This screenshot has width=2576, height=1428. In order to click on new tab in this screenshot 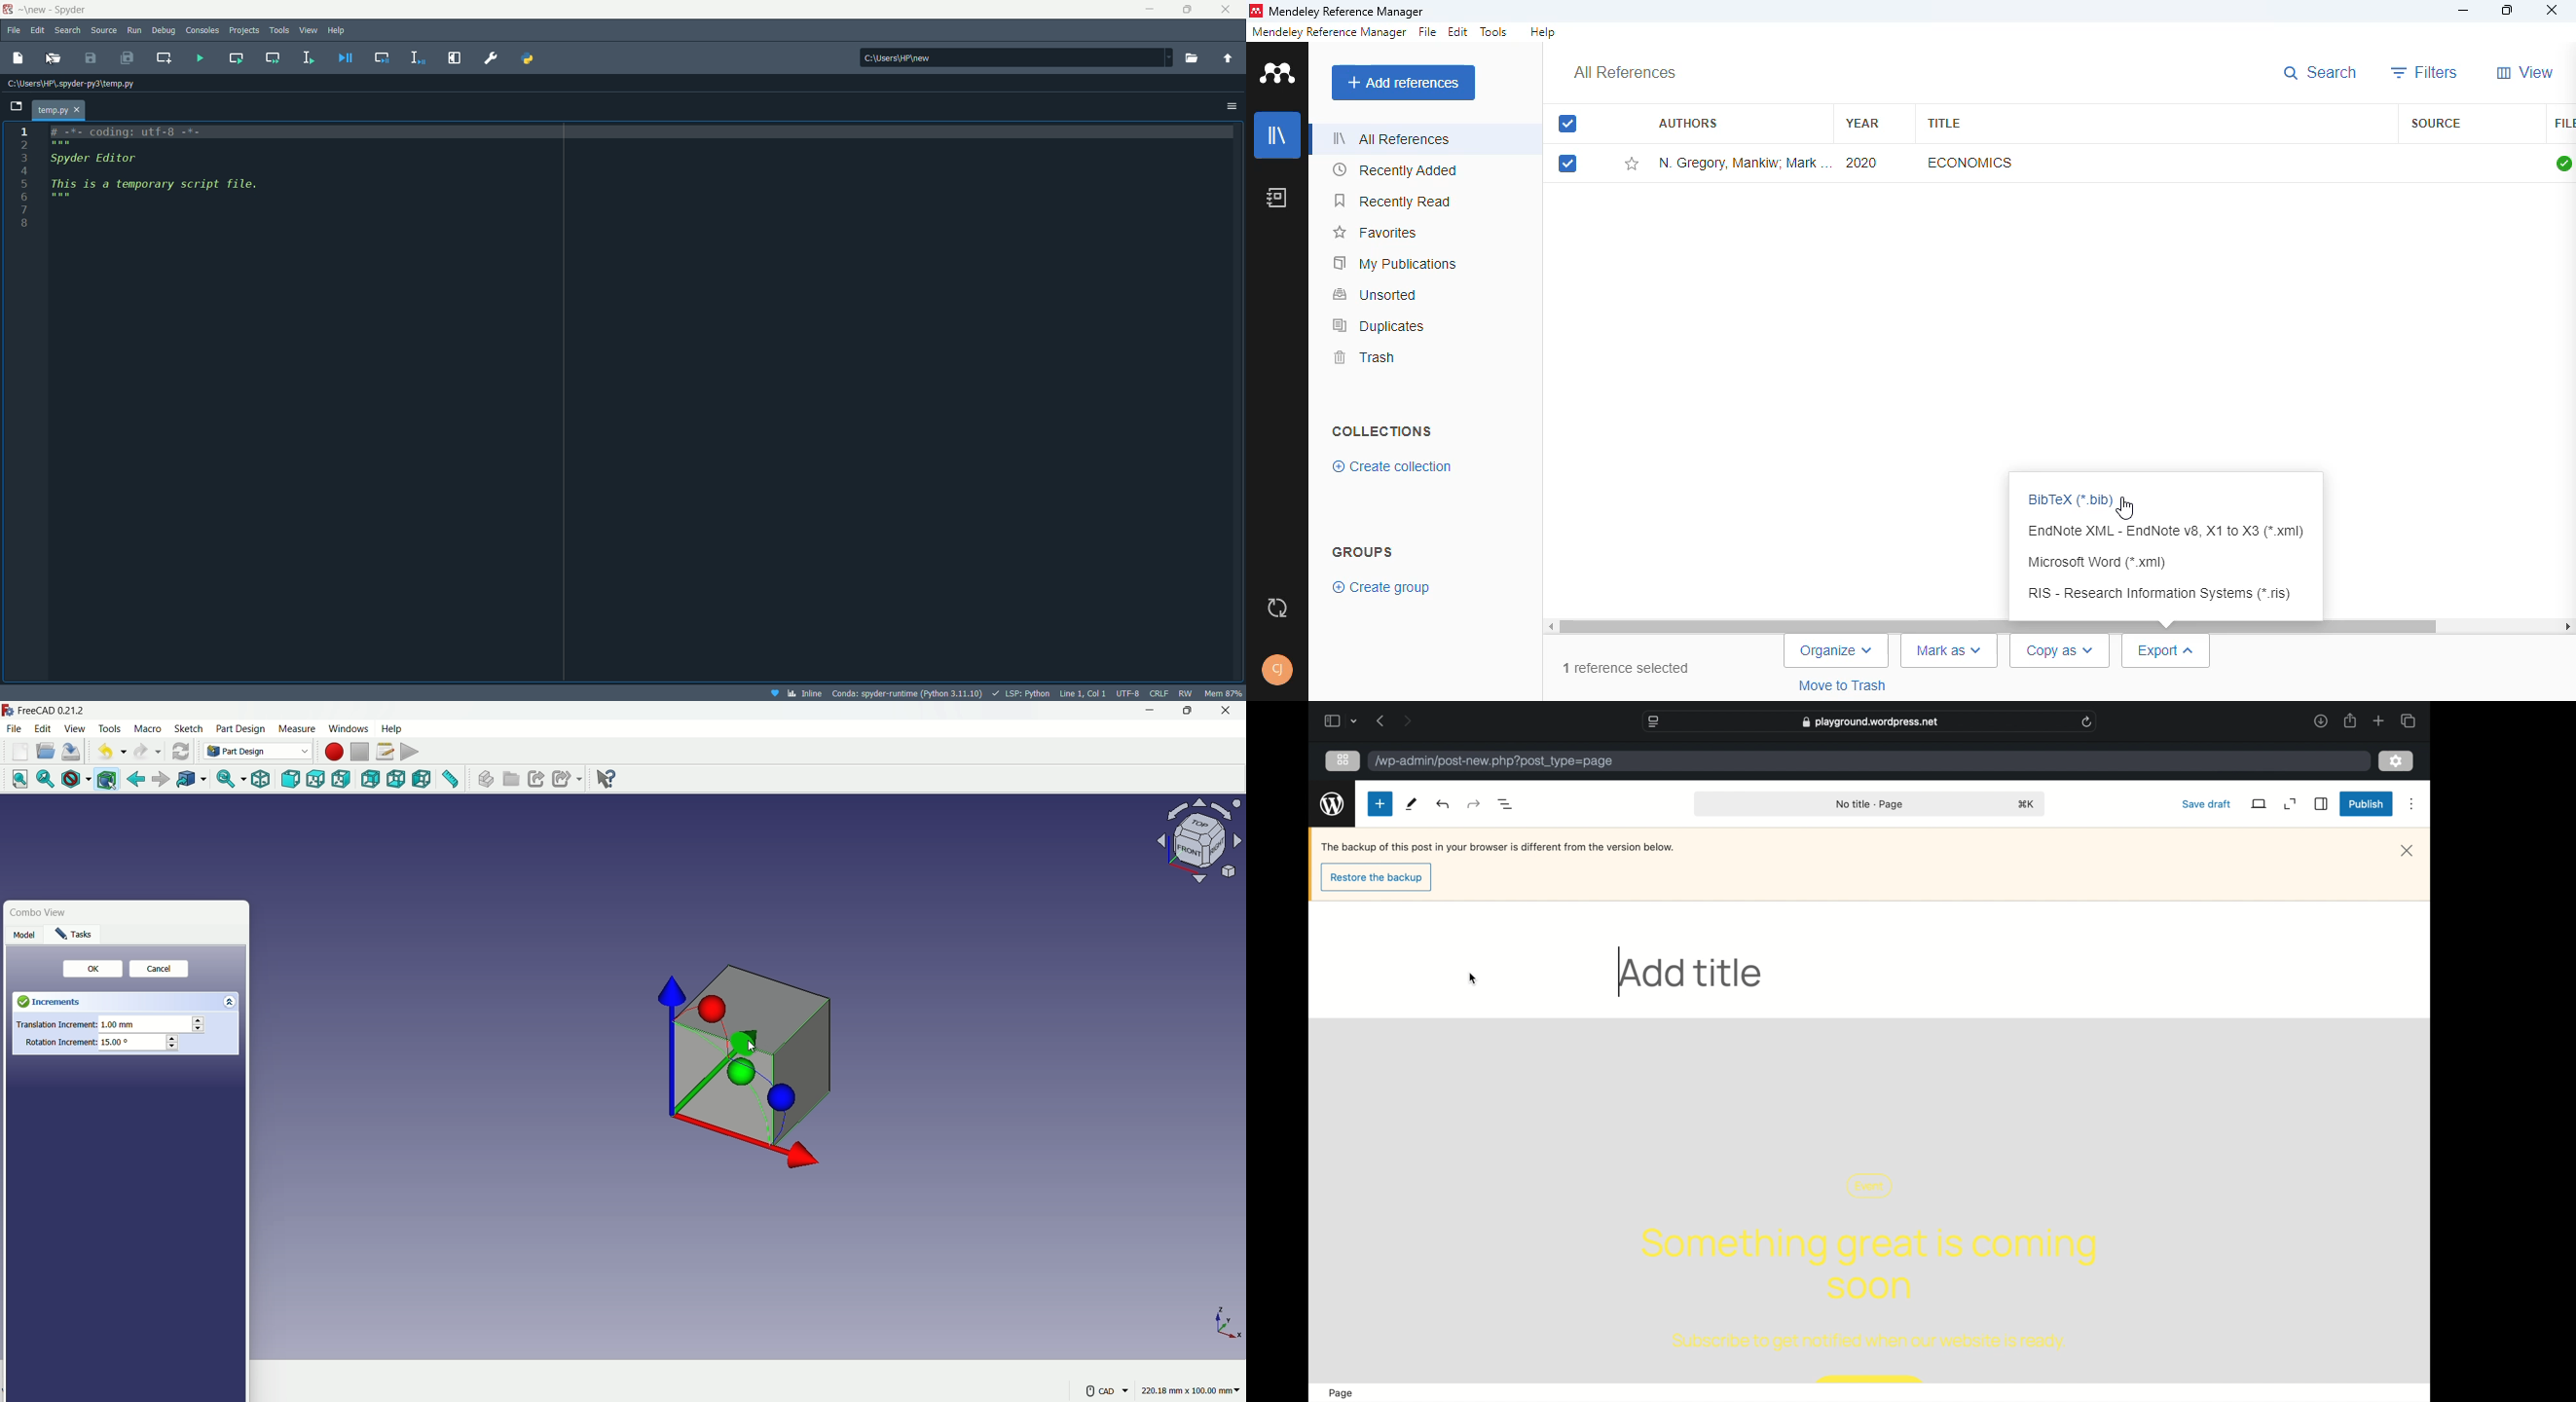, I will do `click(2379, 720)`.